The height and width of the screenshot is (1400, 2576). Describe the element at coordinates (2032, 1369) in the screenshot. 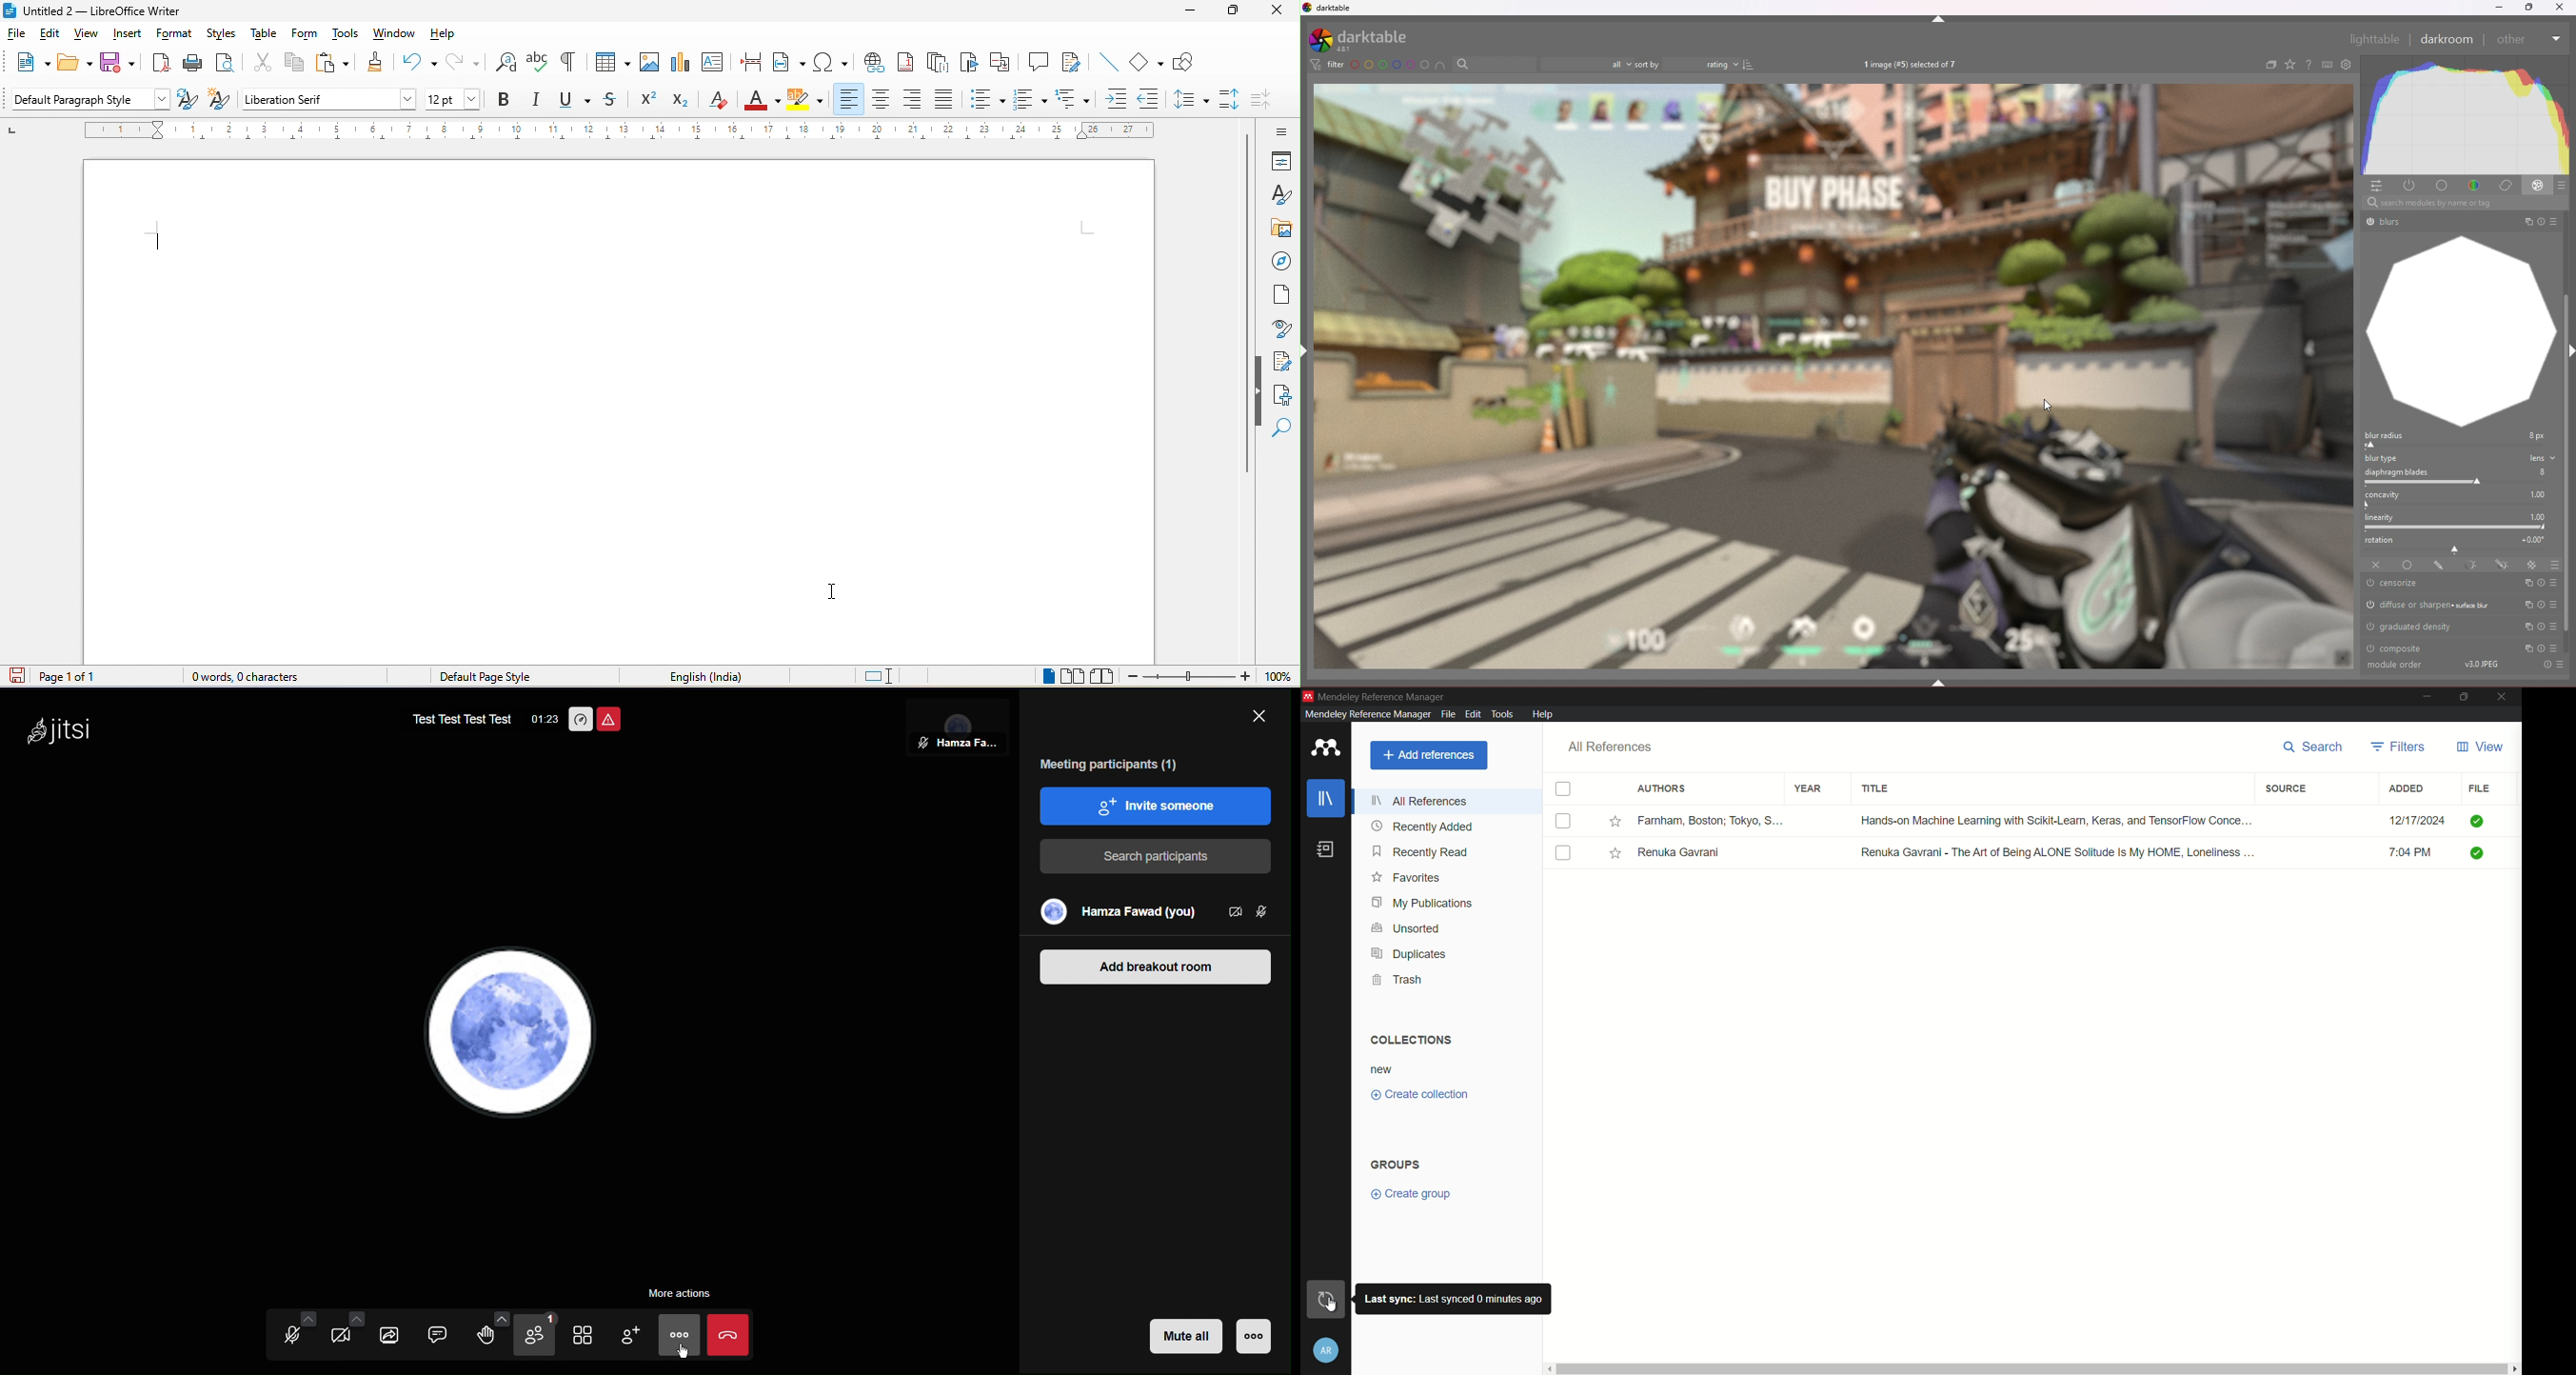

I see `scrollbar` at that location.